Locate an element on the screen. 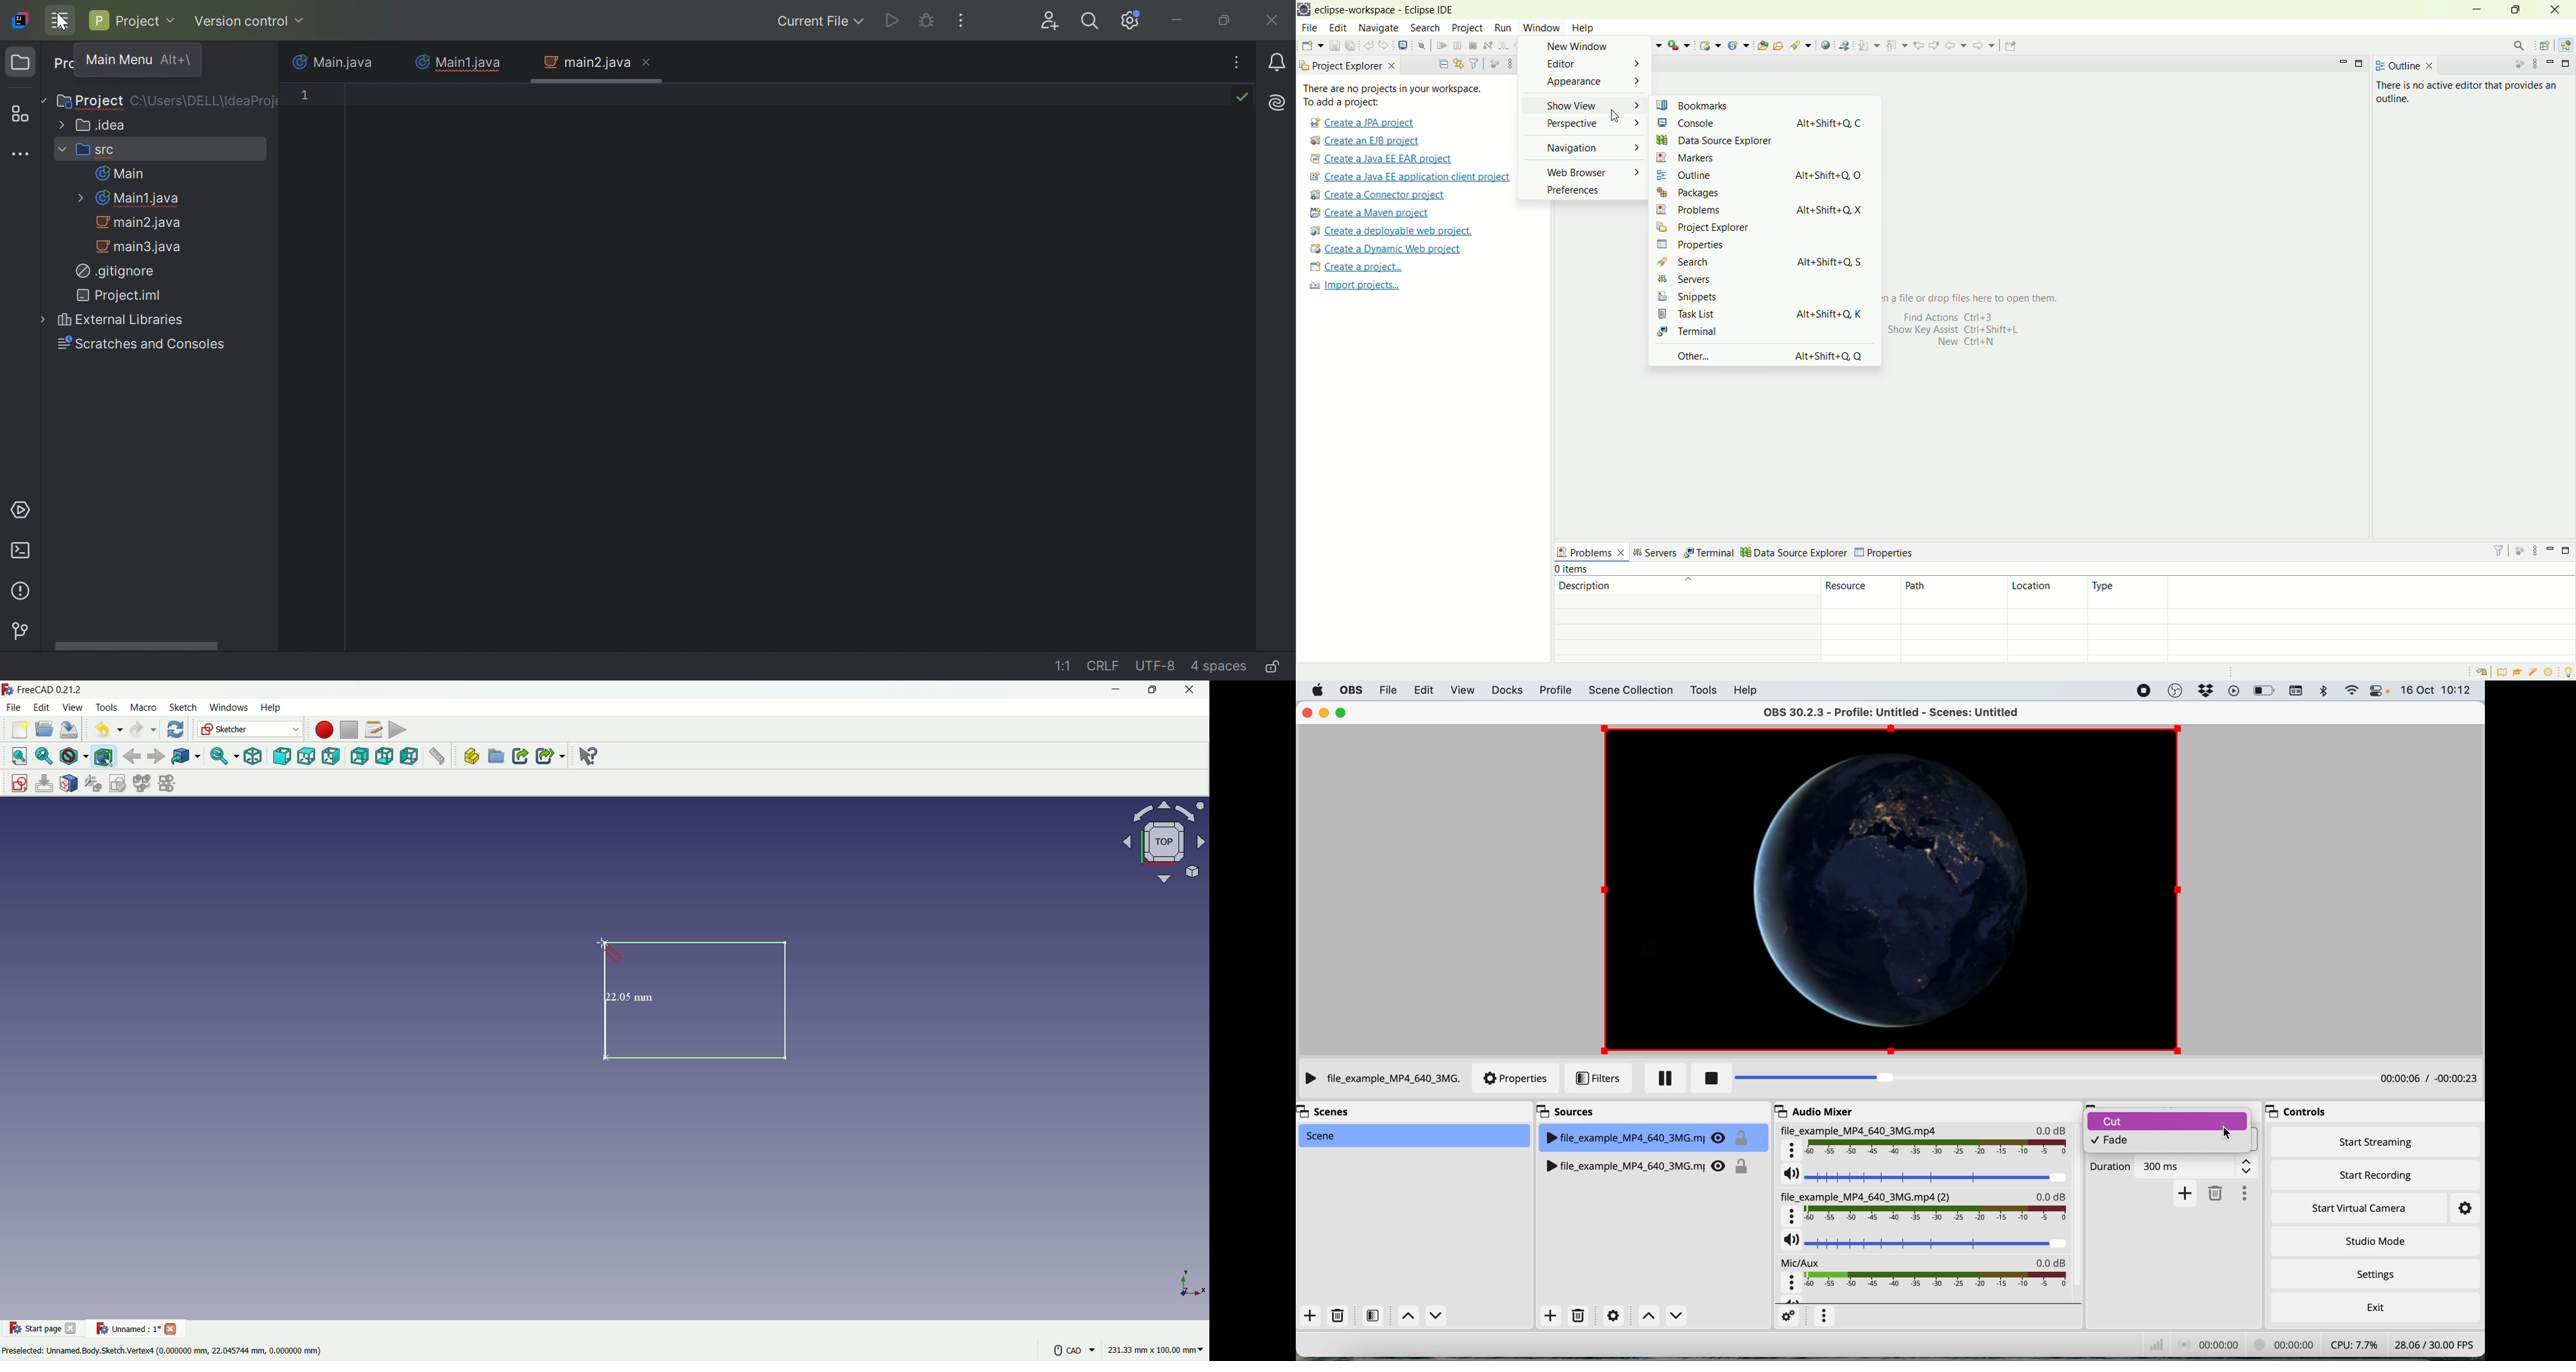 The height and width of the screenshot is (1372, 2576). source audio volume is located at coordinates (1924, 1238).